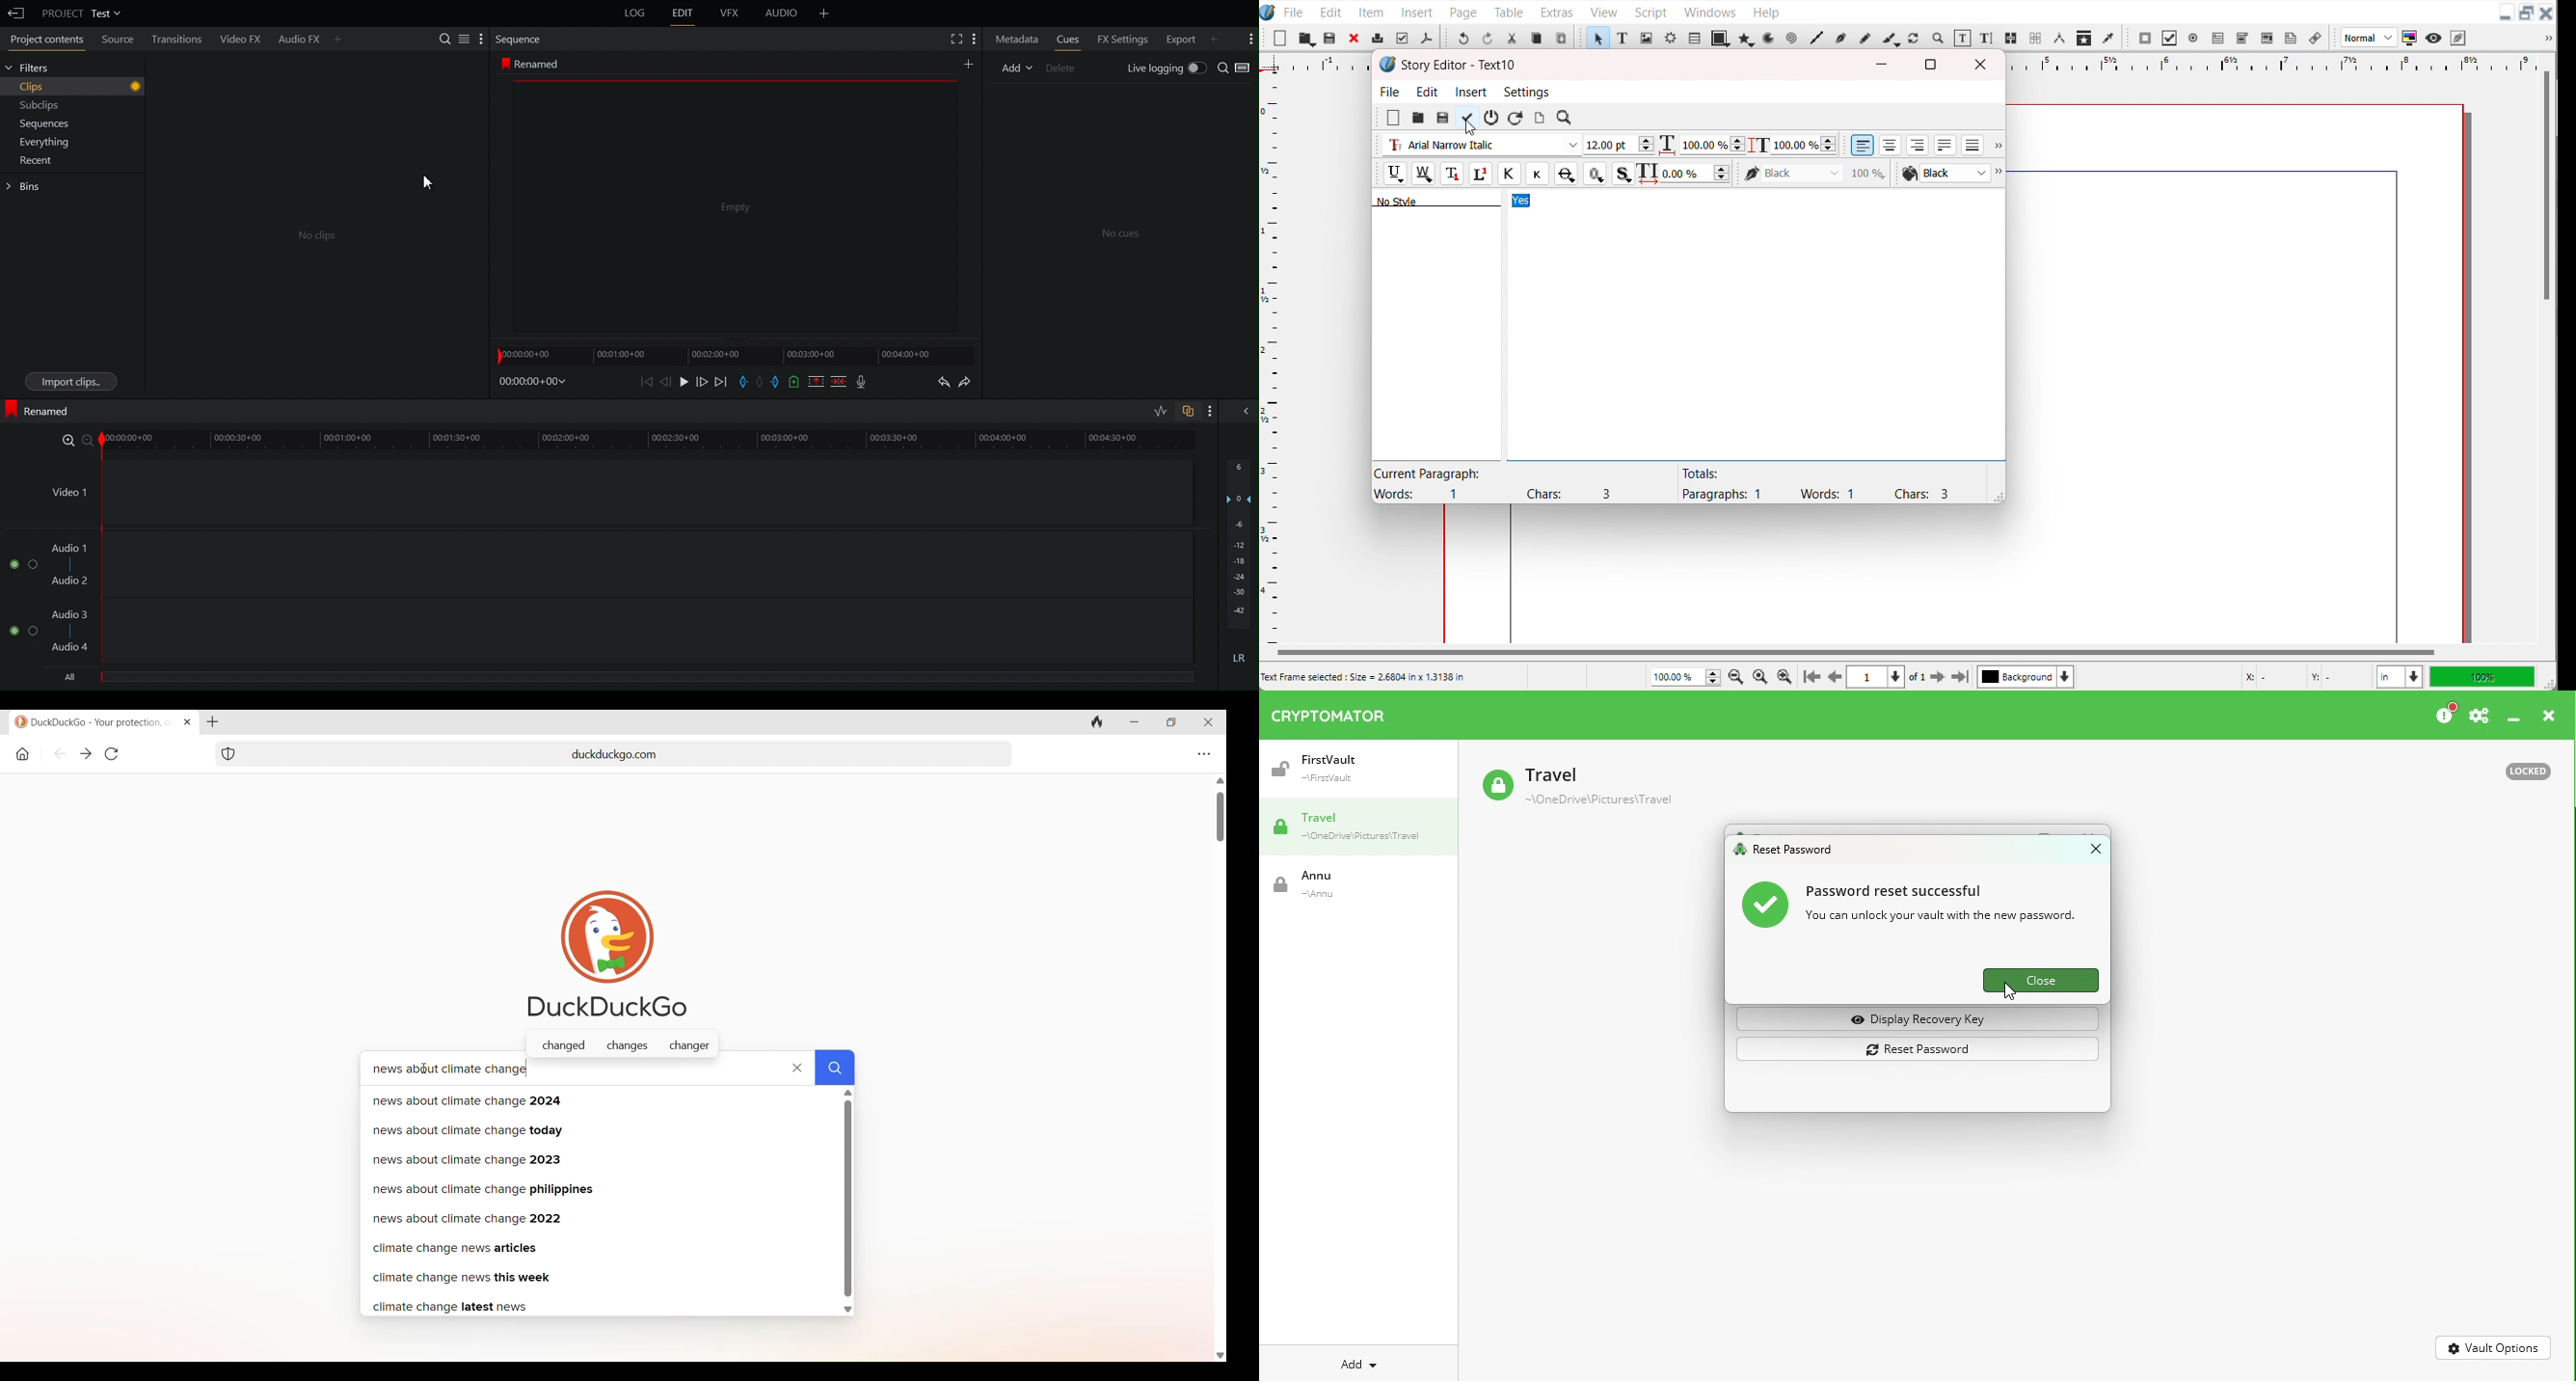  Describe the element at coordinates (1481, 146) in the screenshot. I see `Font type` at that location.